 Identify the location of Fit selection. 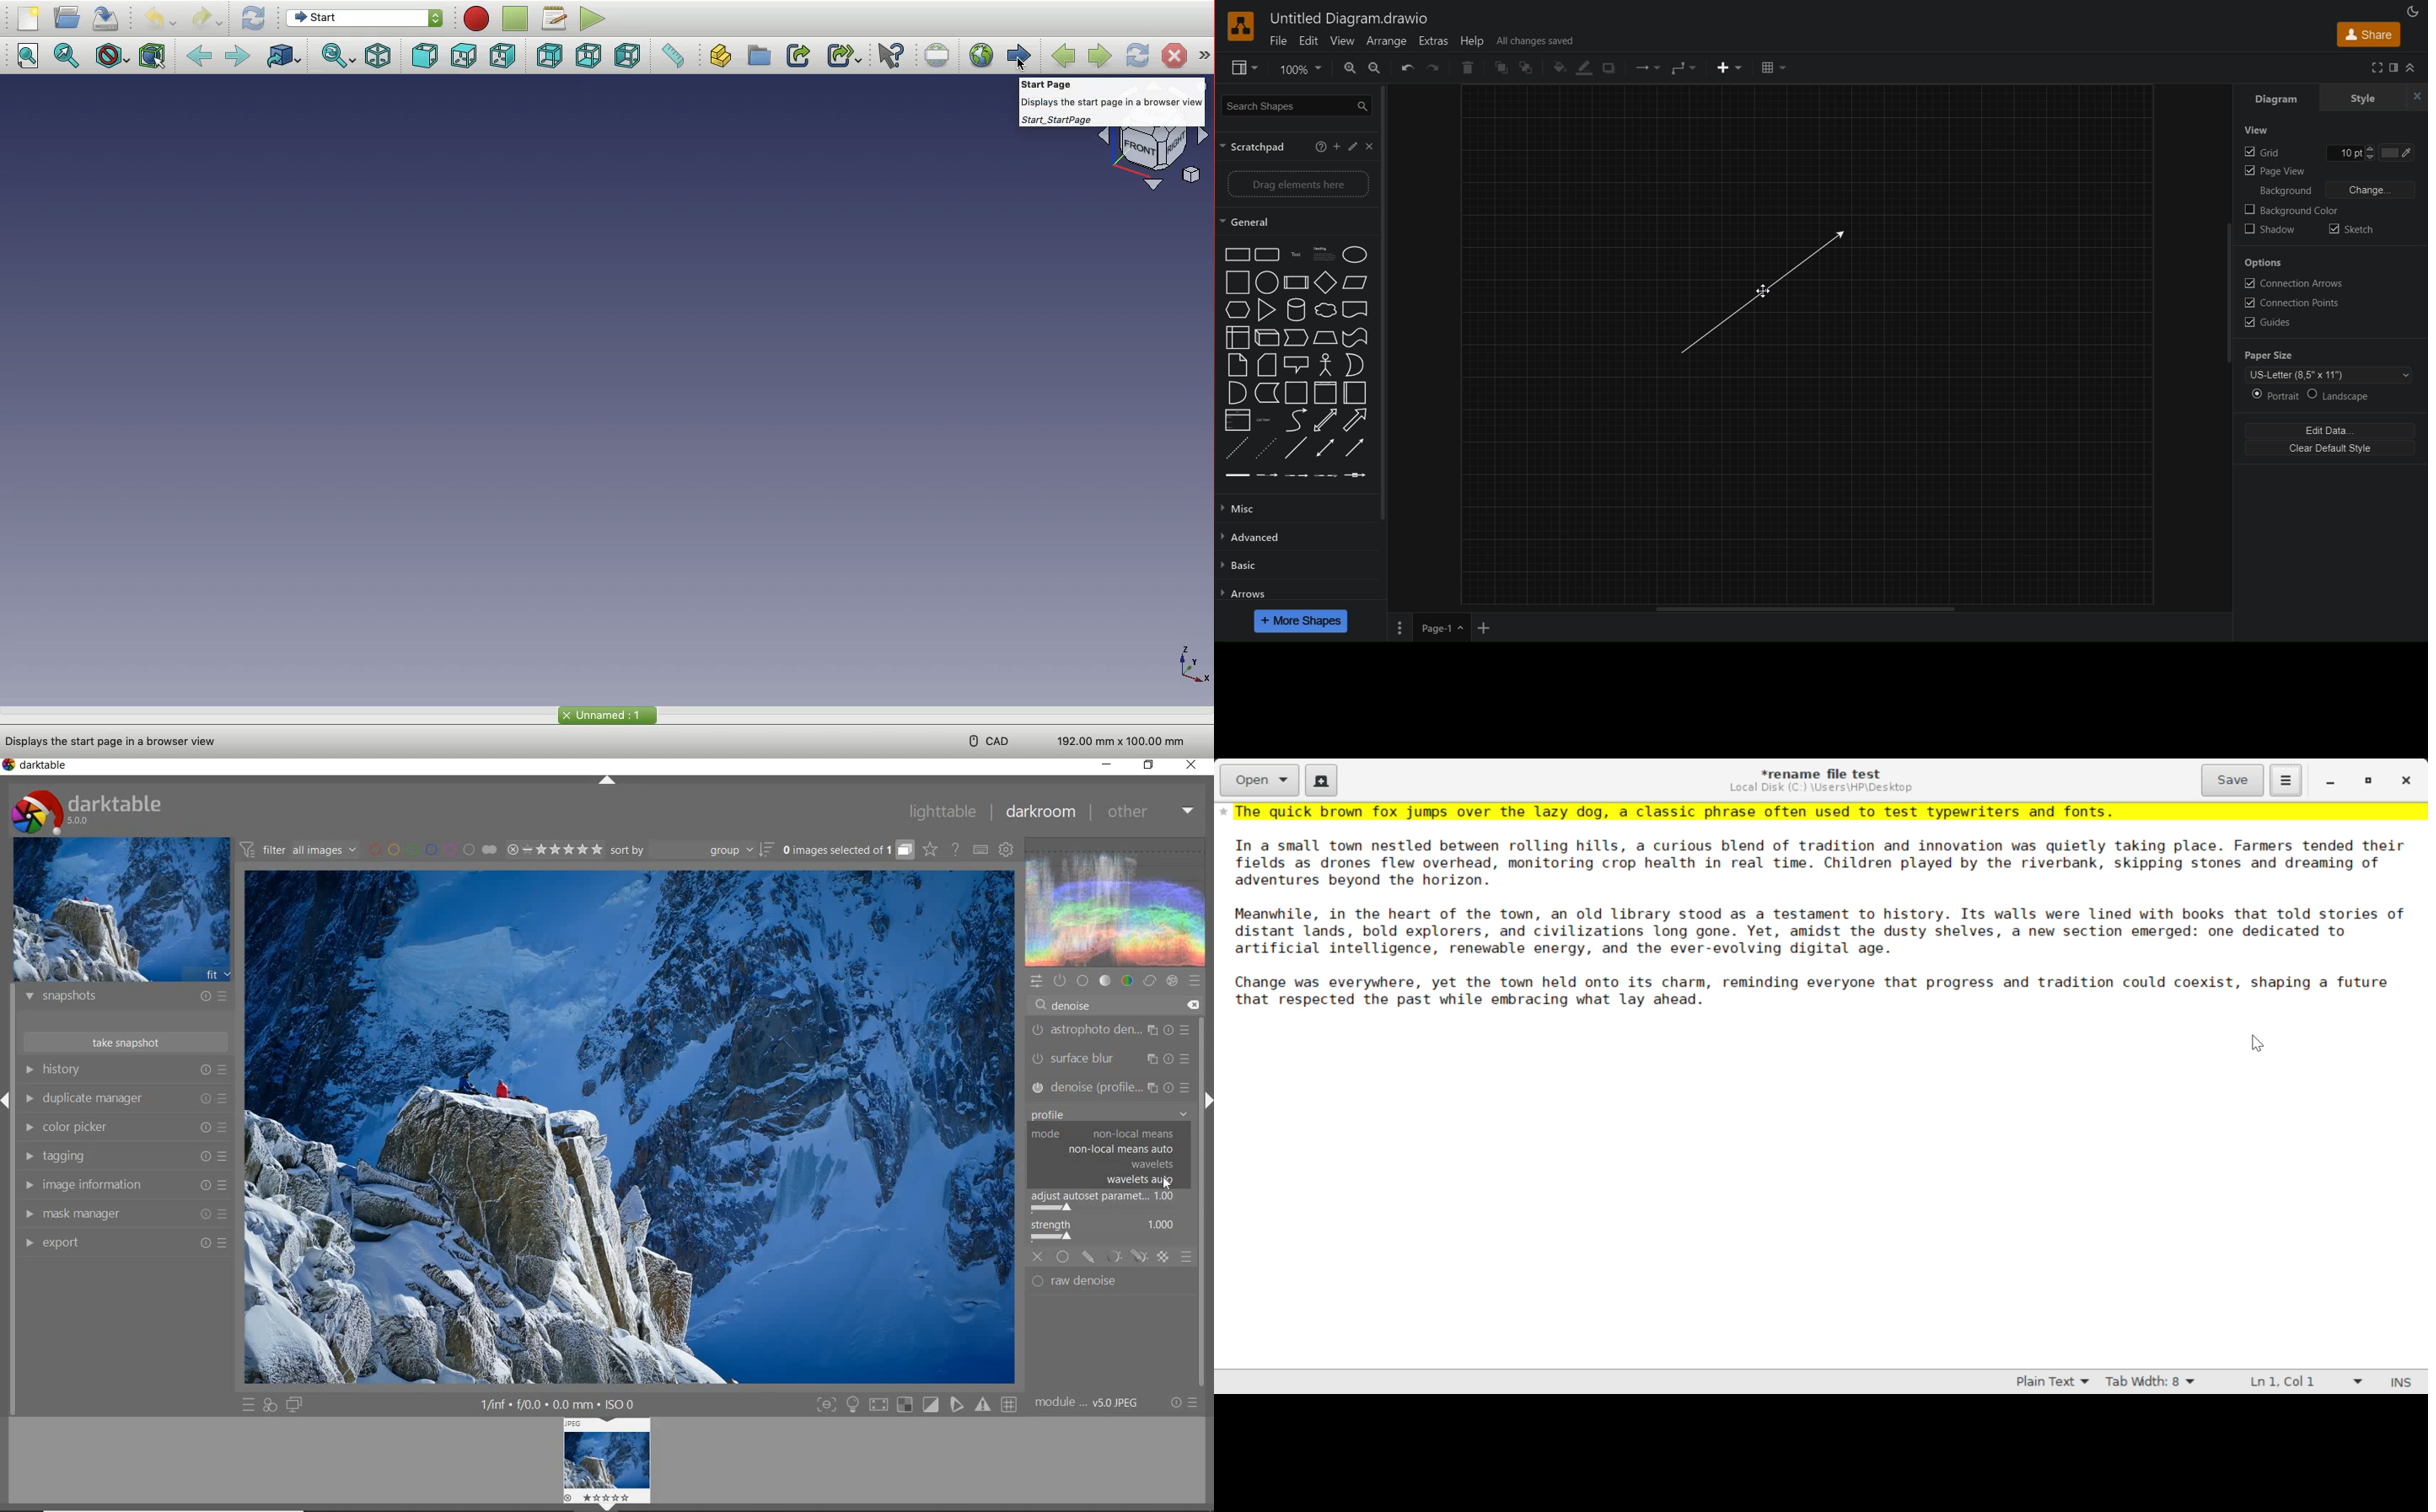
(70, 56).